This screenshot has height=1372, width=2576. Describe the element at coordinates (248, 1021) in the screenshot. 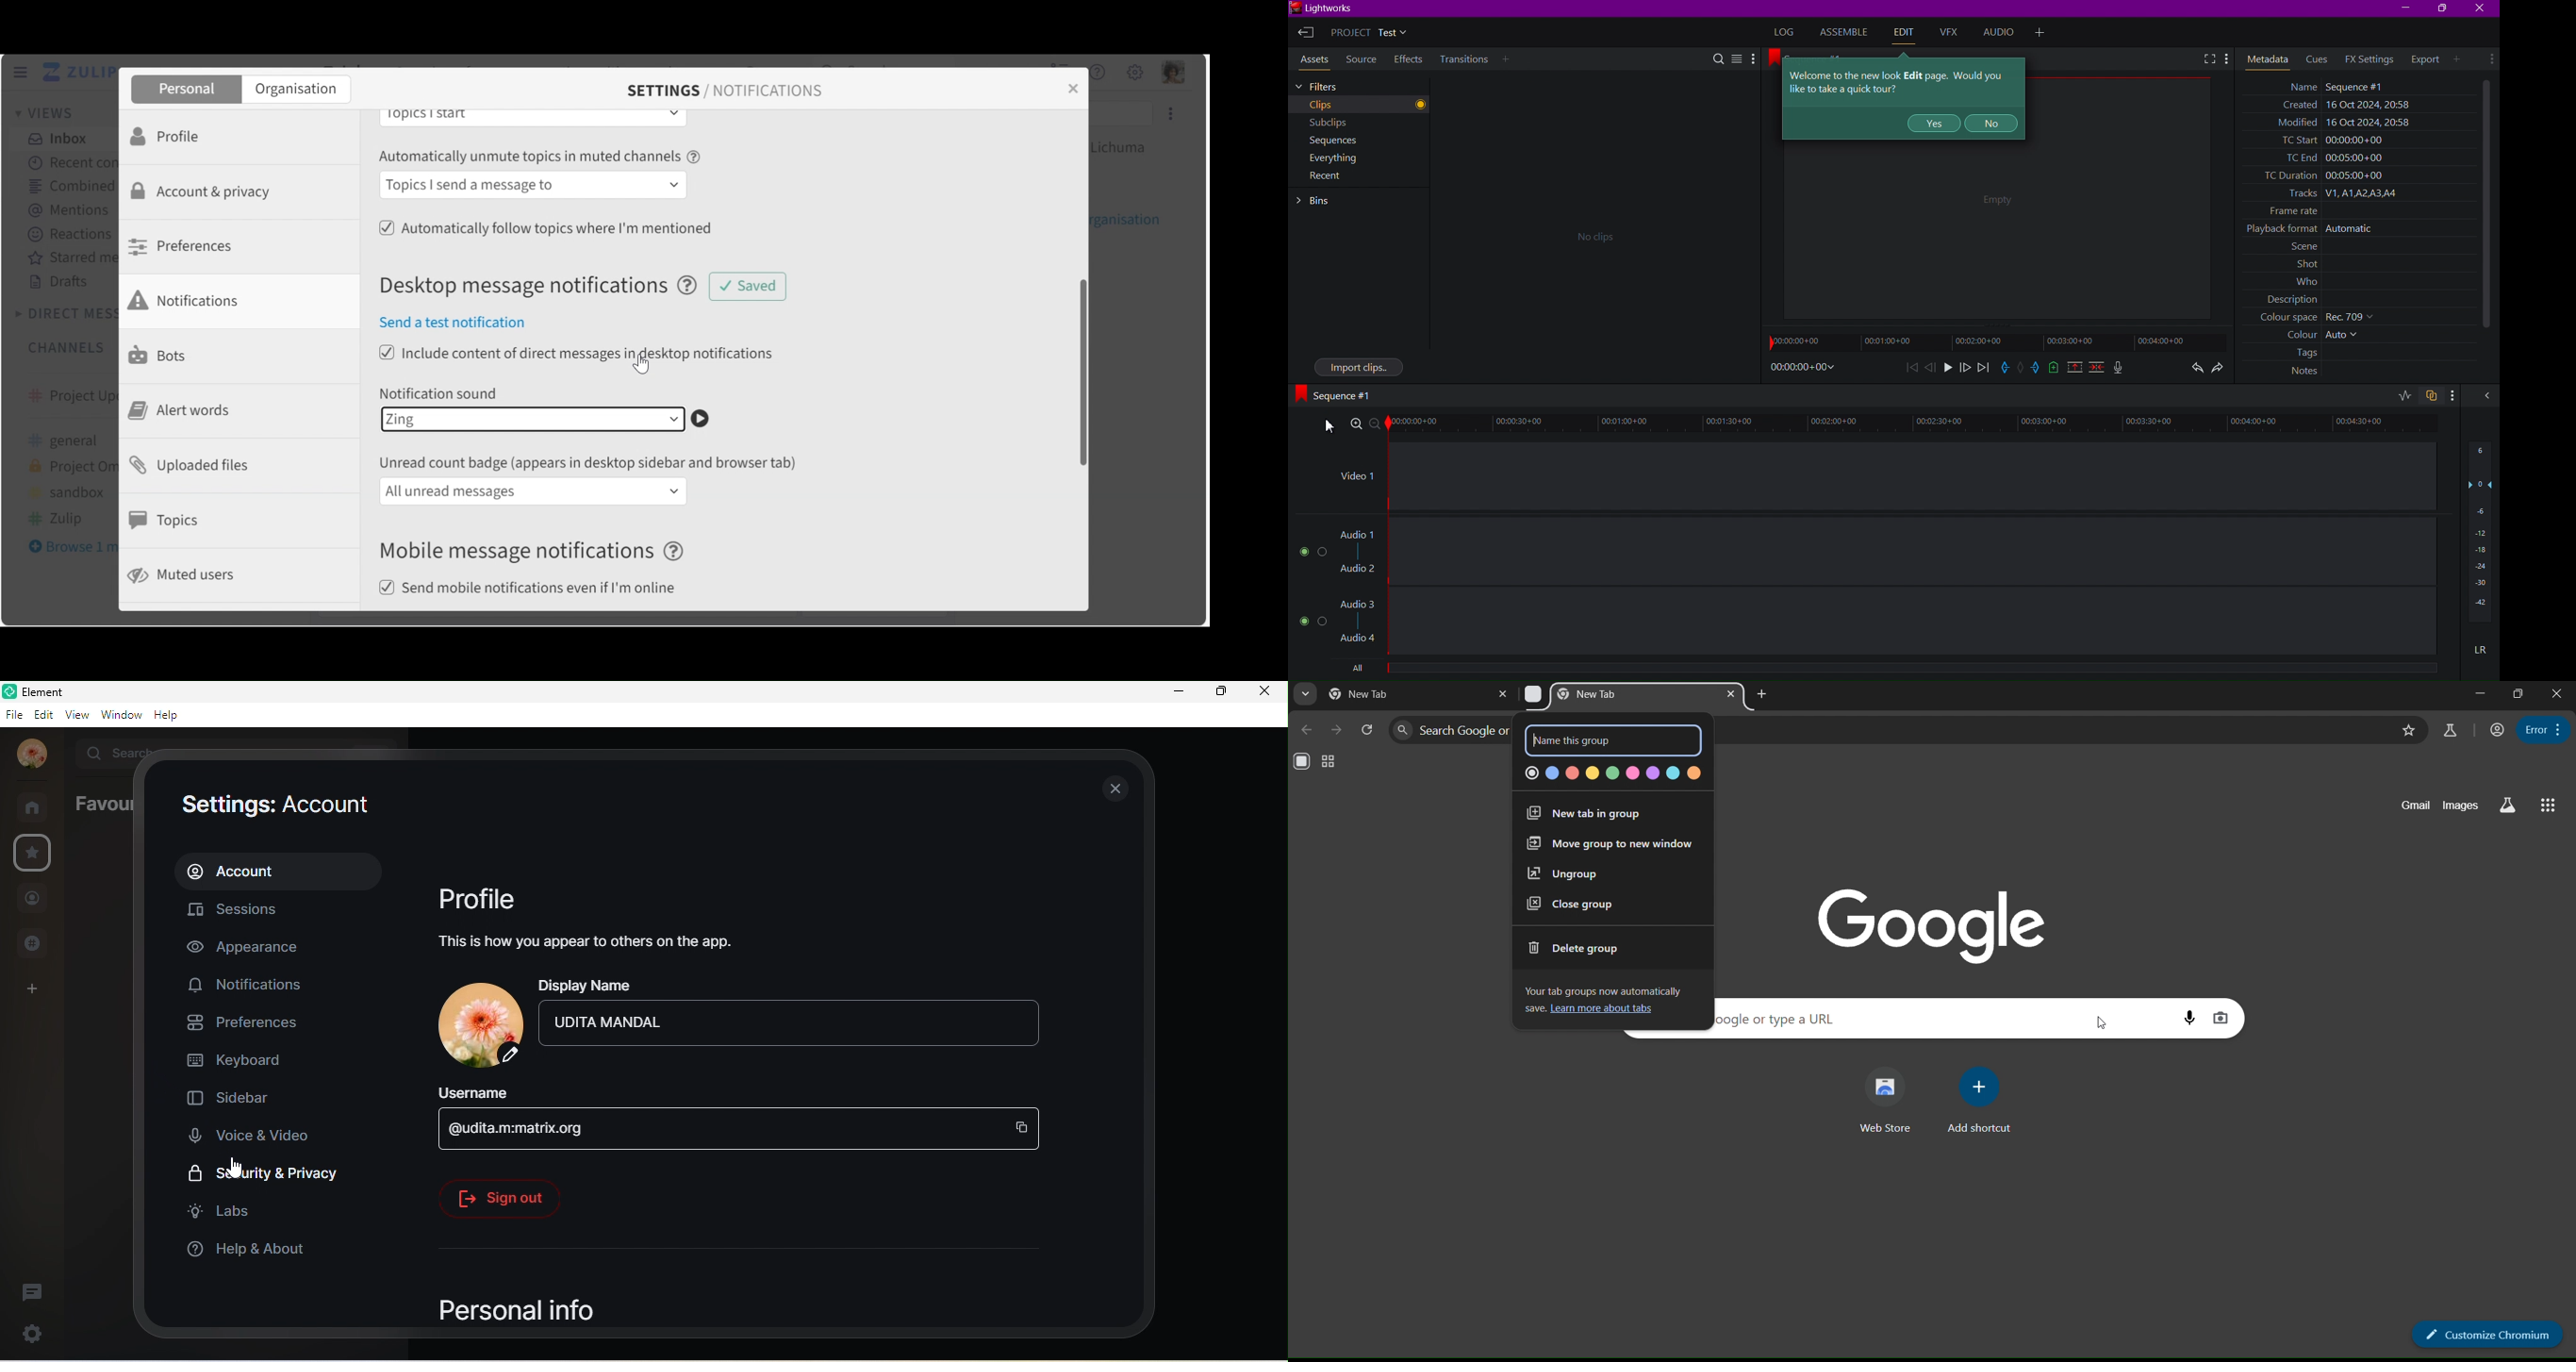

I see `preferences` at that location.